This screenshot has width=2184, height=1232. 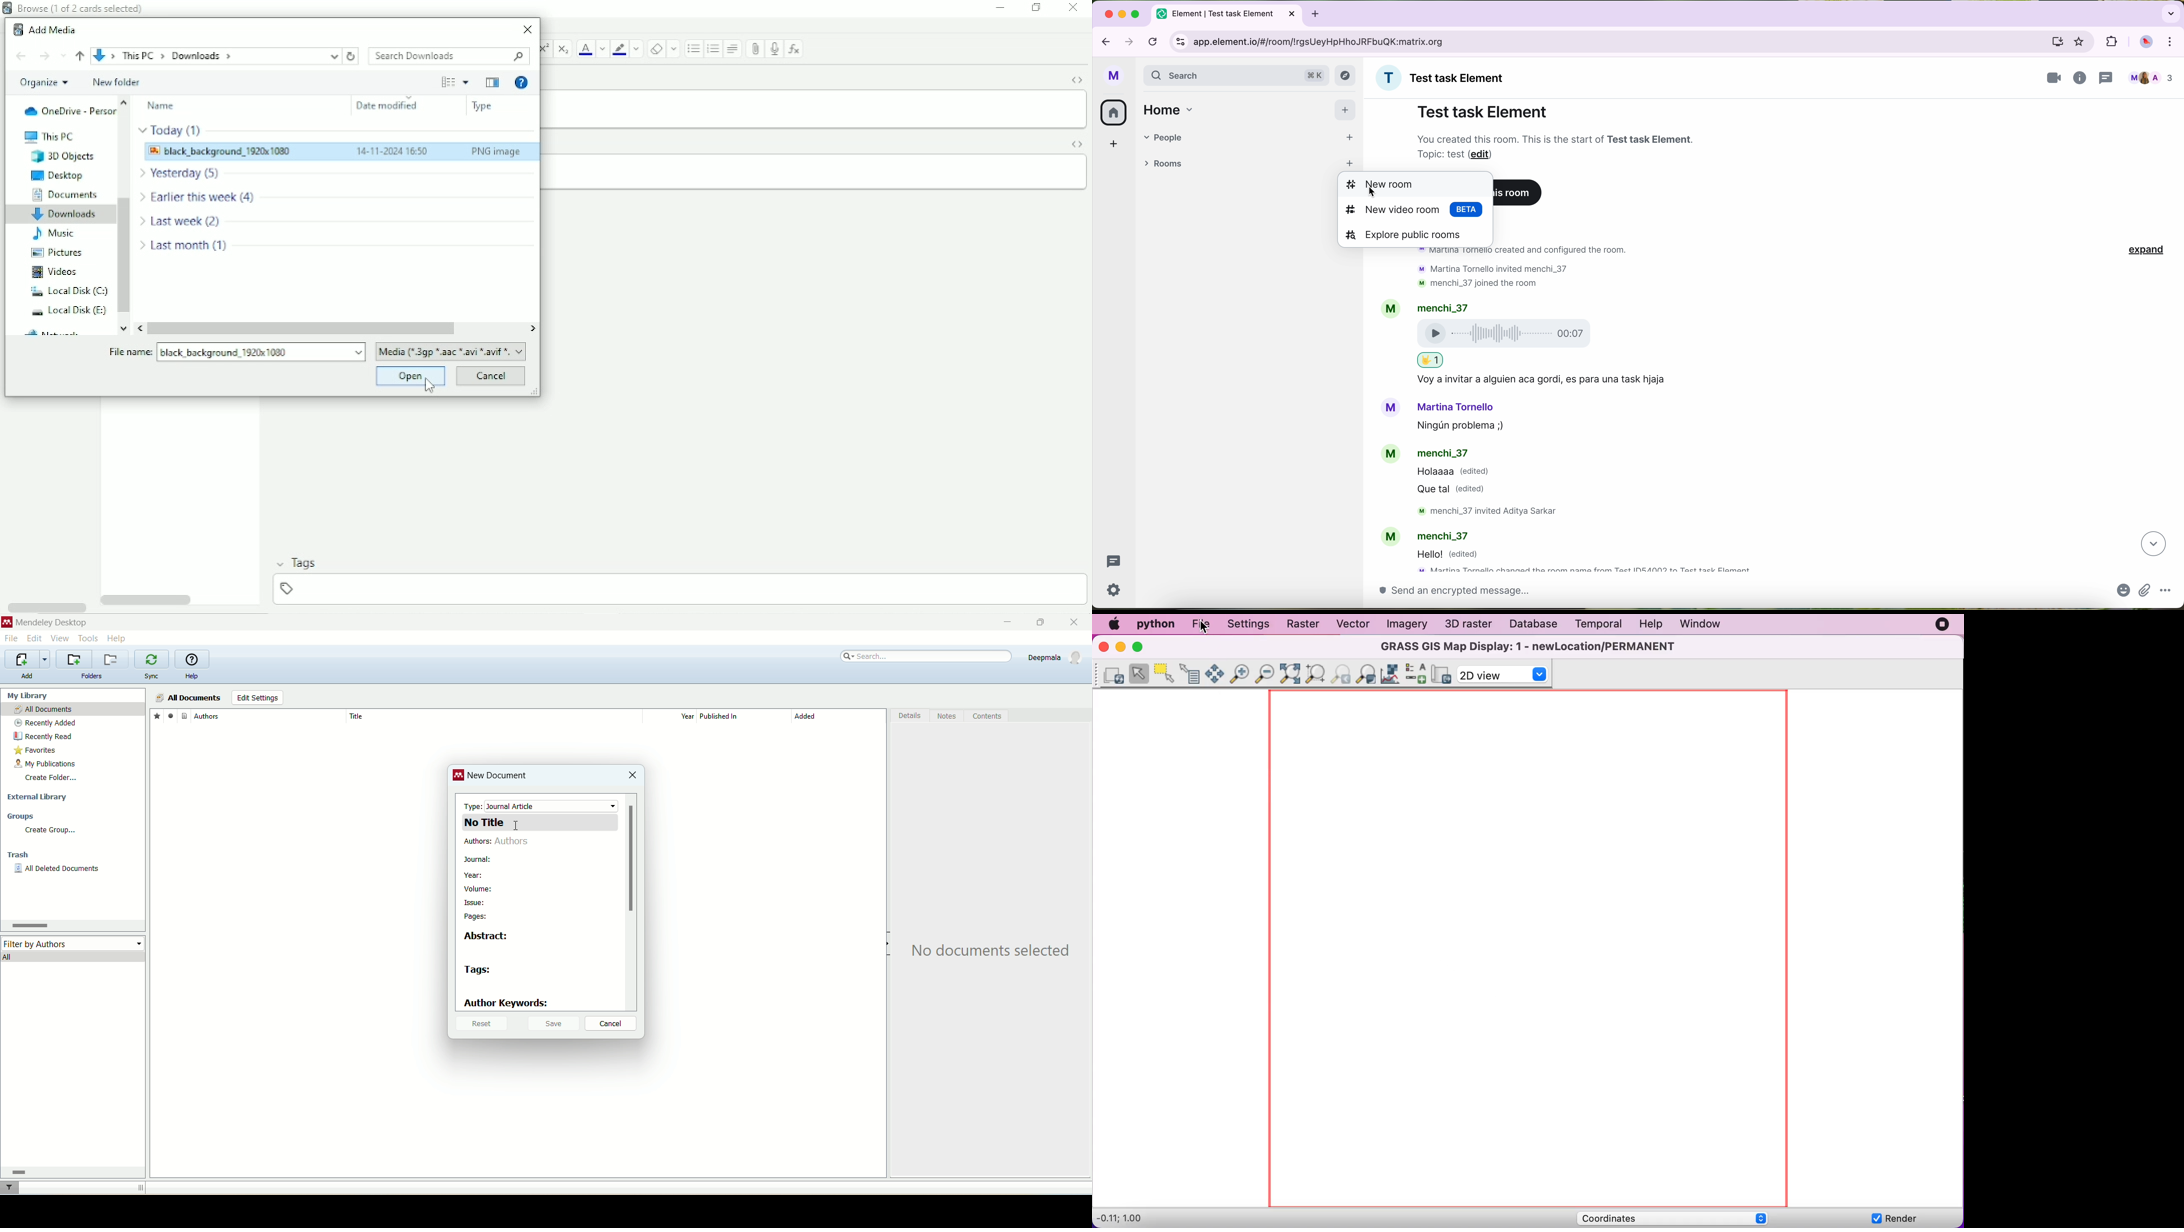 What do you see at coordinates (1001, 8) in the screenshot?
I see `Minimize` at bounding box center [1001, 8].